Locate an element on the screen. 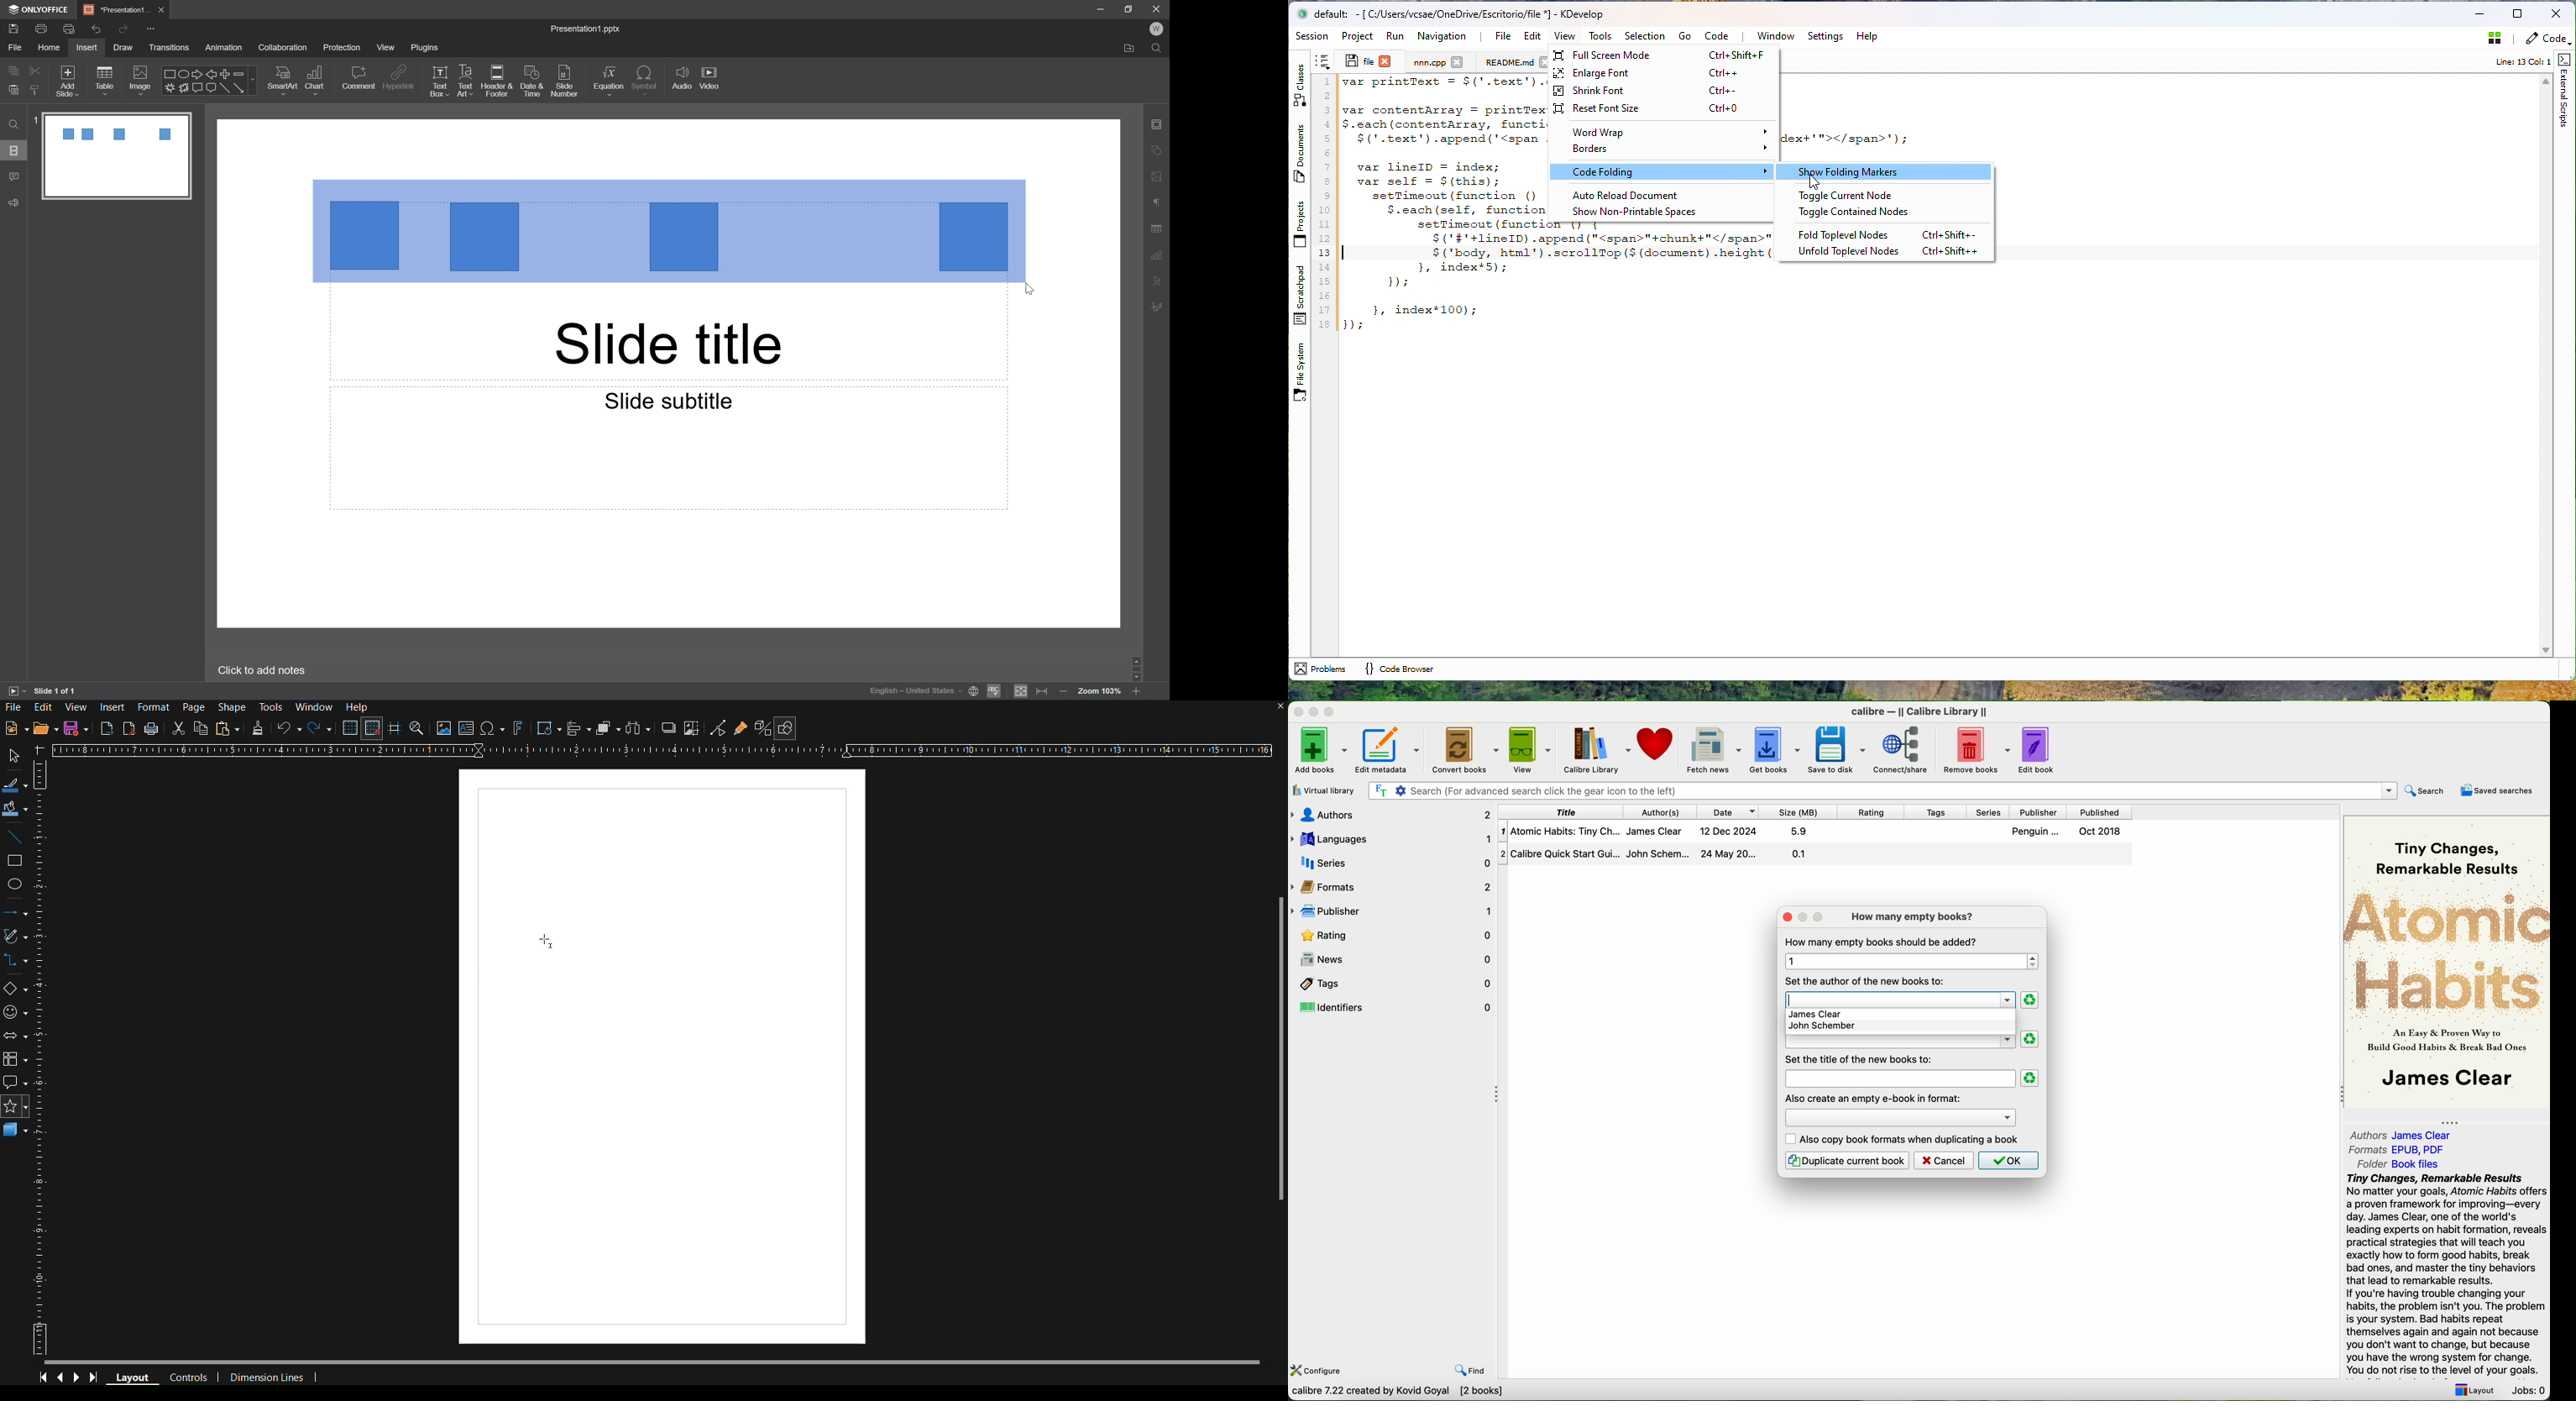  draw is located at coordinates (122, 47).